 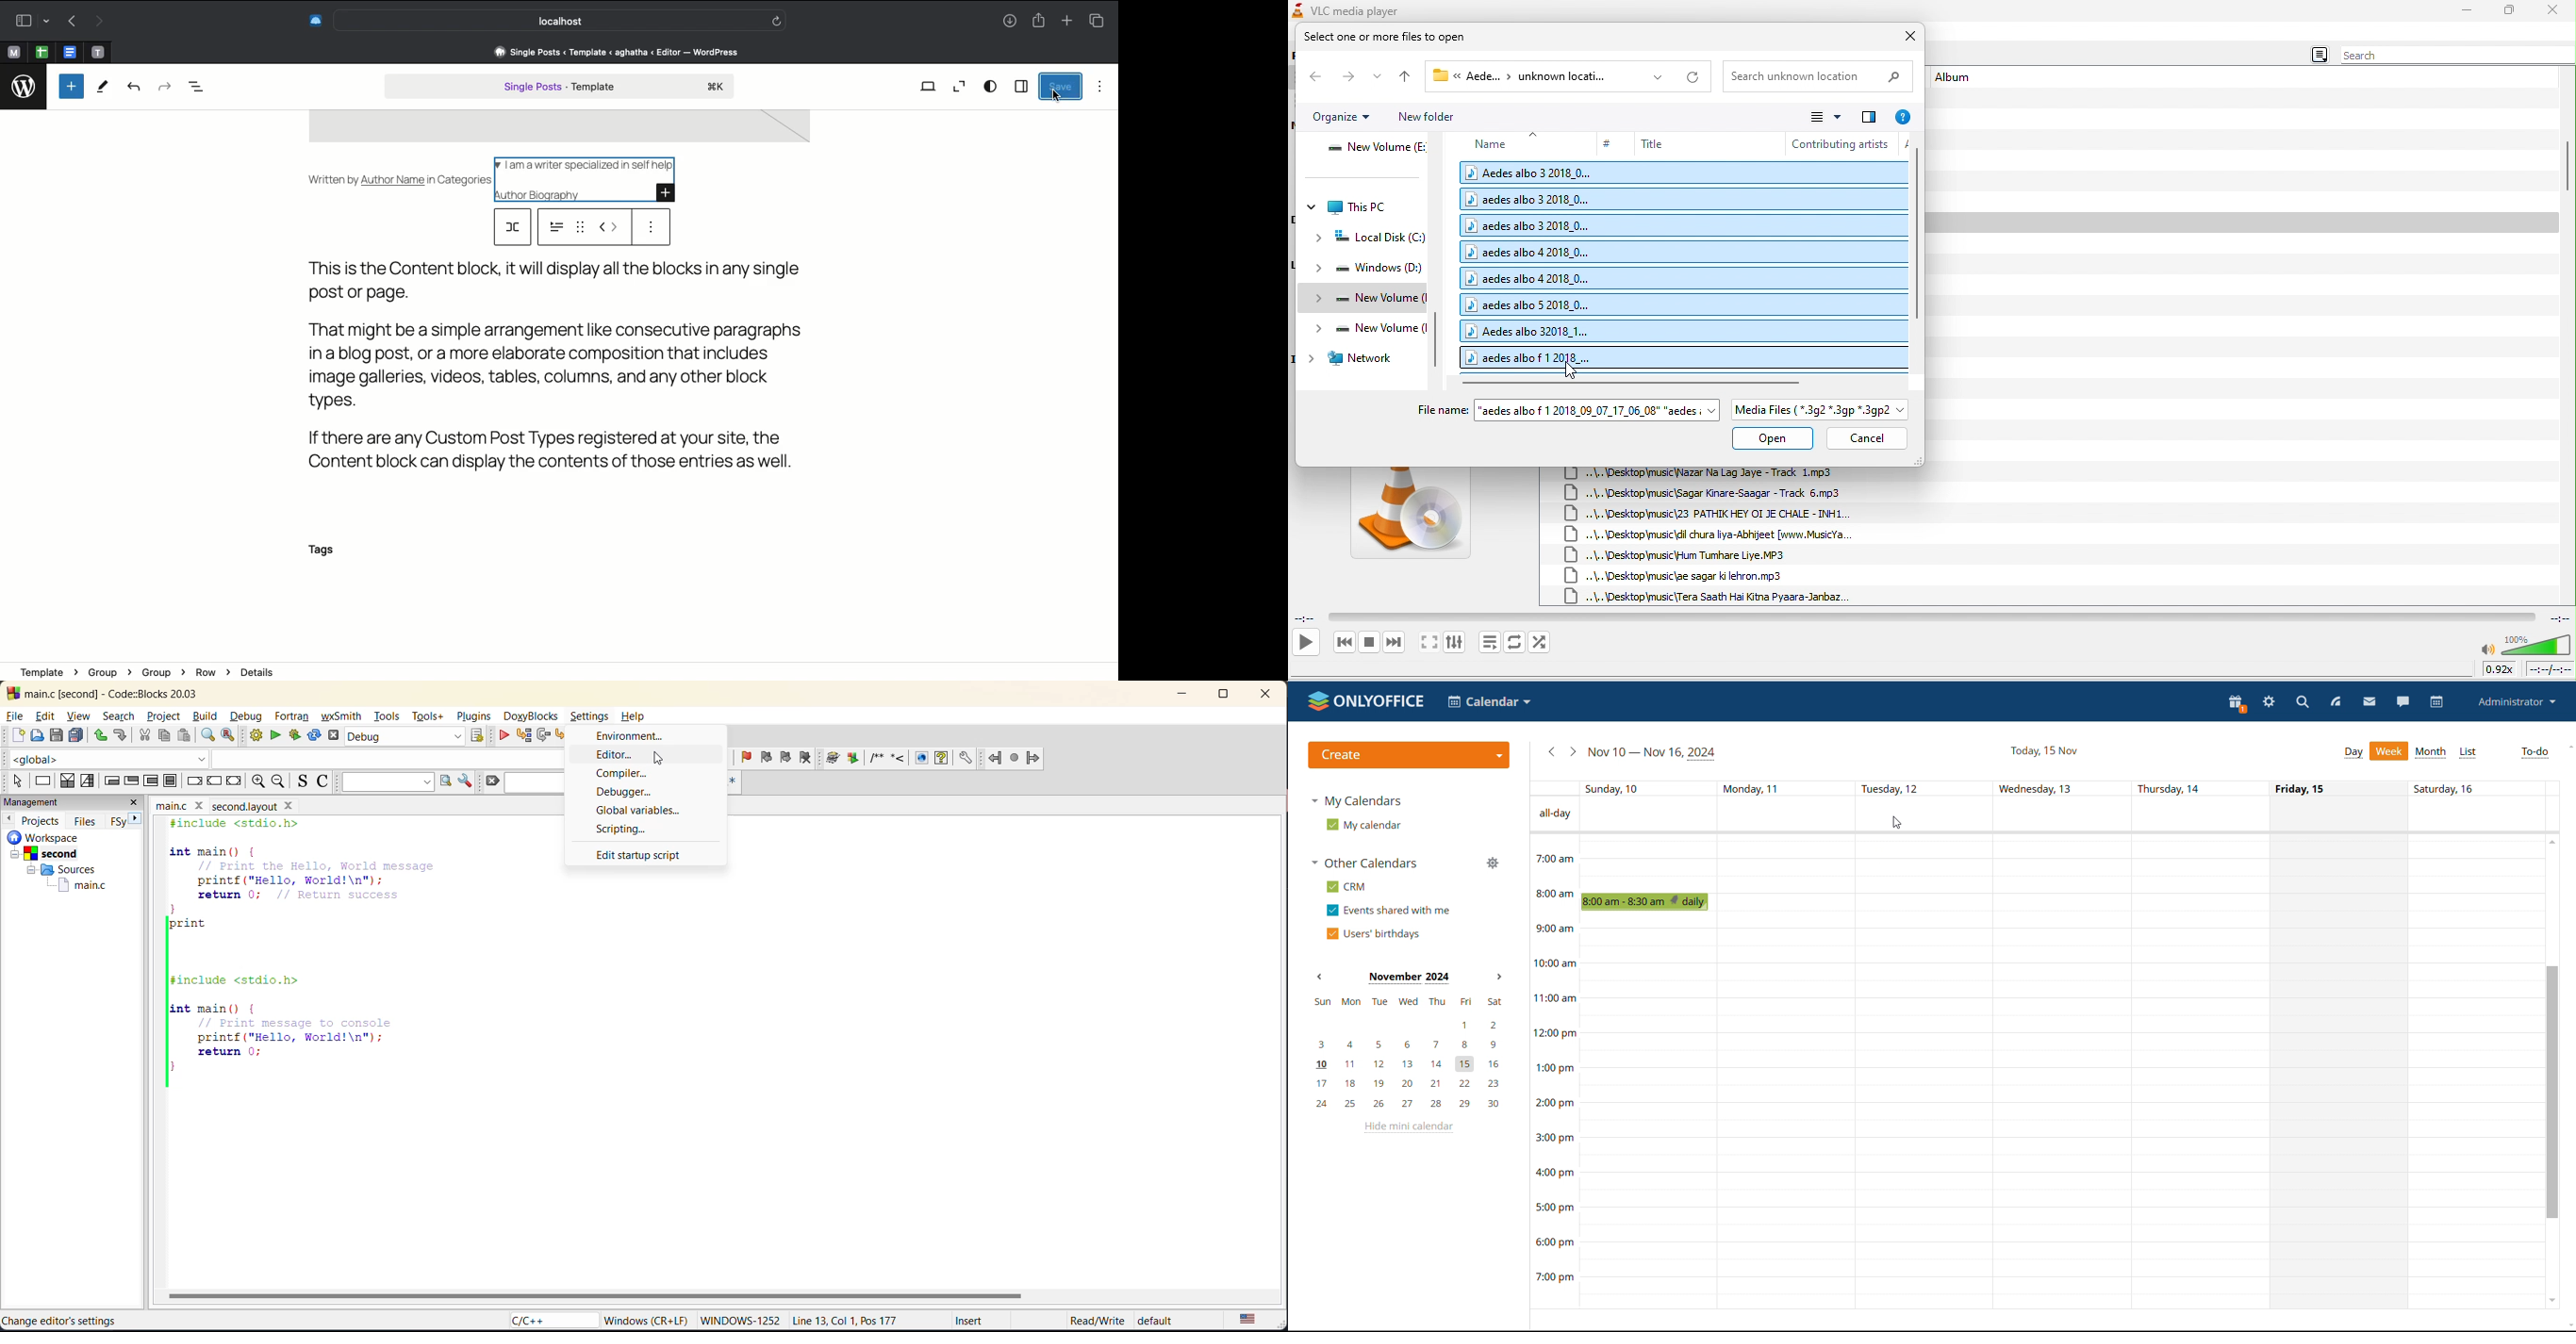 What do you see at coordinates (103, 1323) in the screenshot?
I see `file location` at bounding box center [103, 1323].